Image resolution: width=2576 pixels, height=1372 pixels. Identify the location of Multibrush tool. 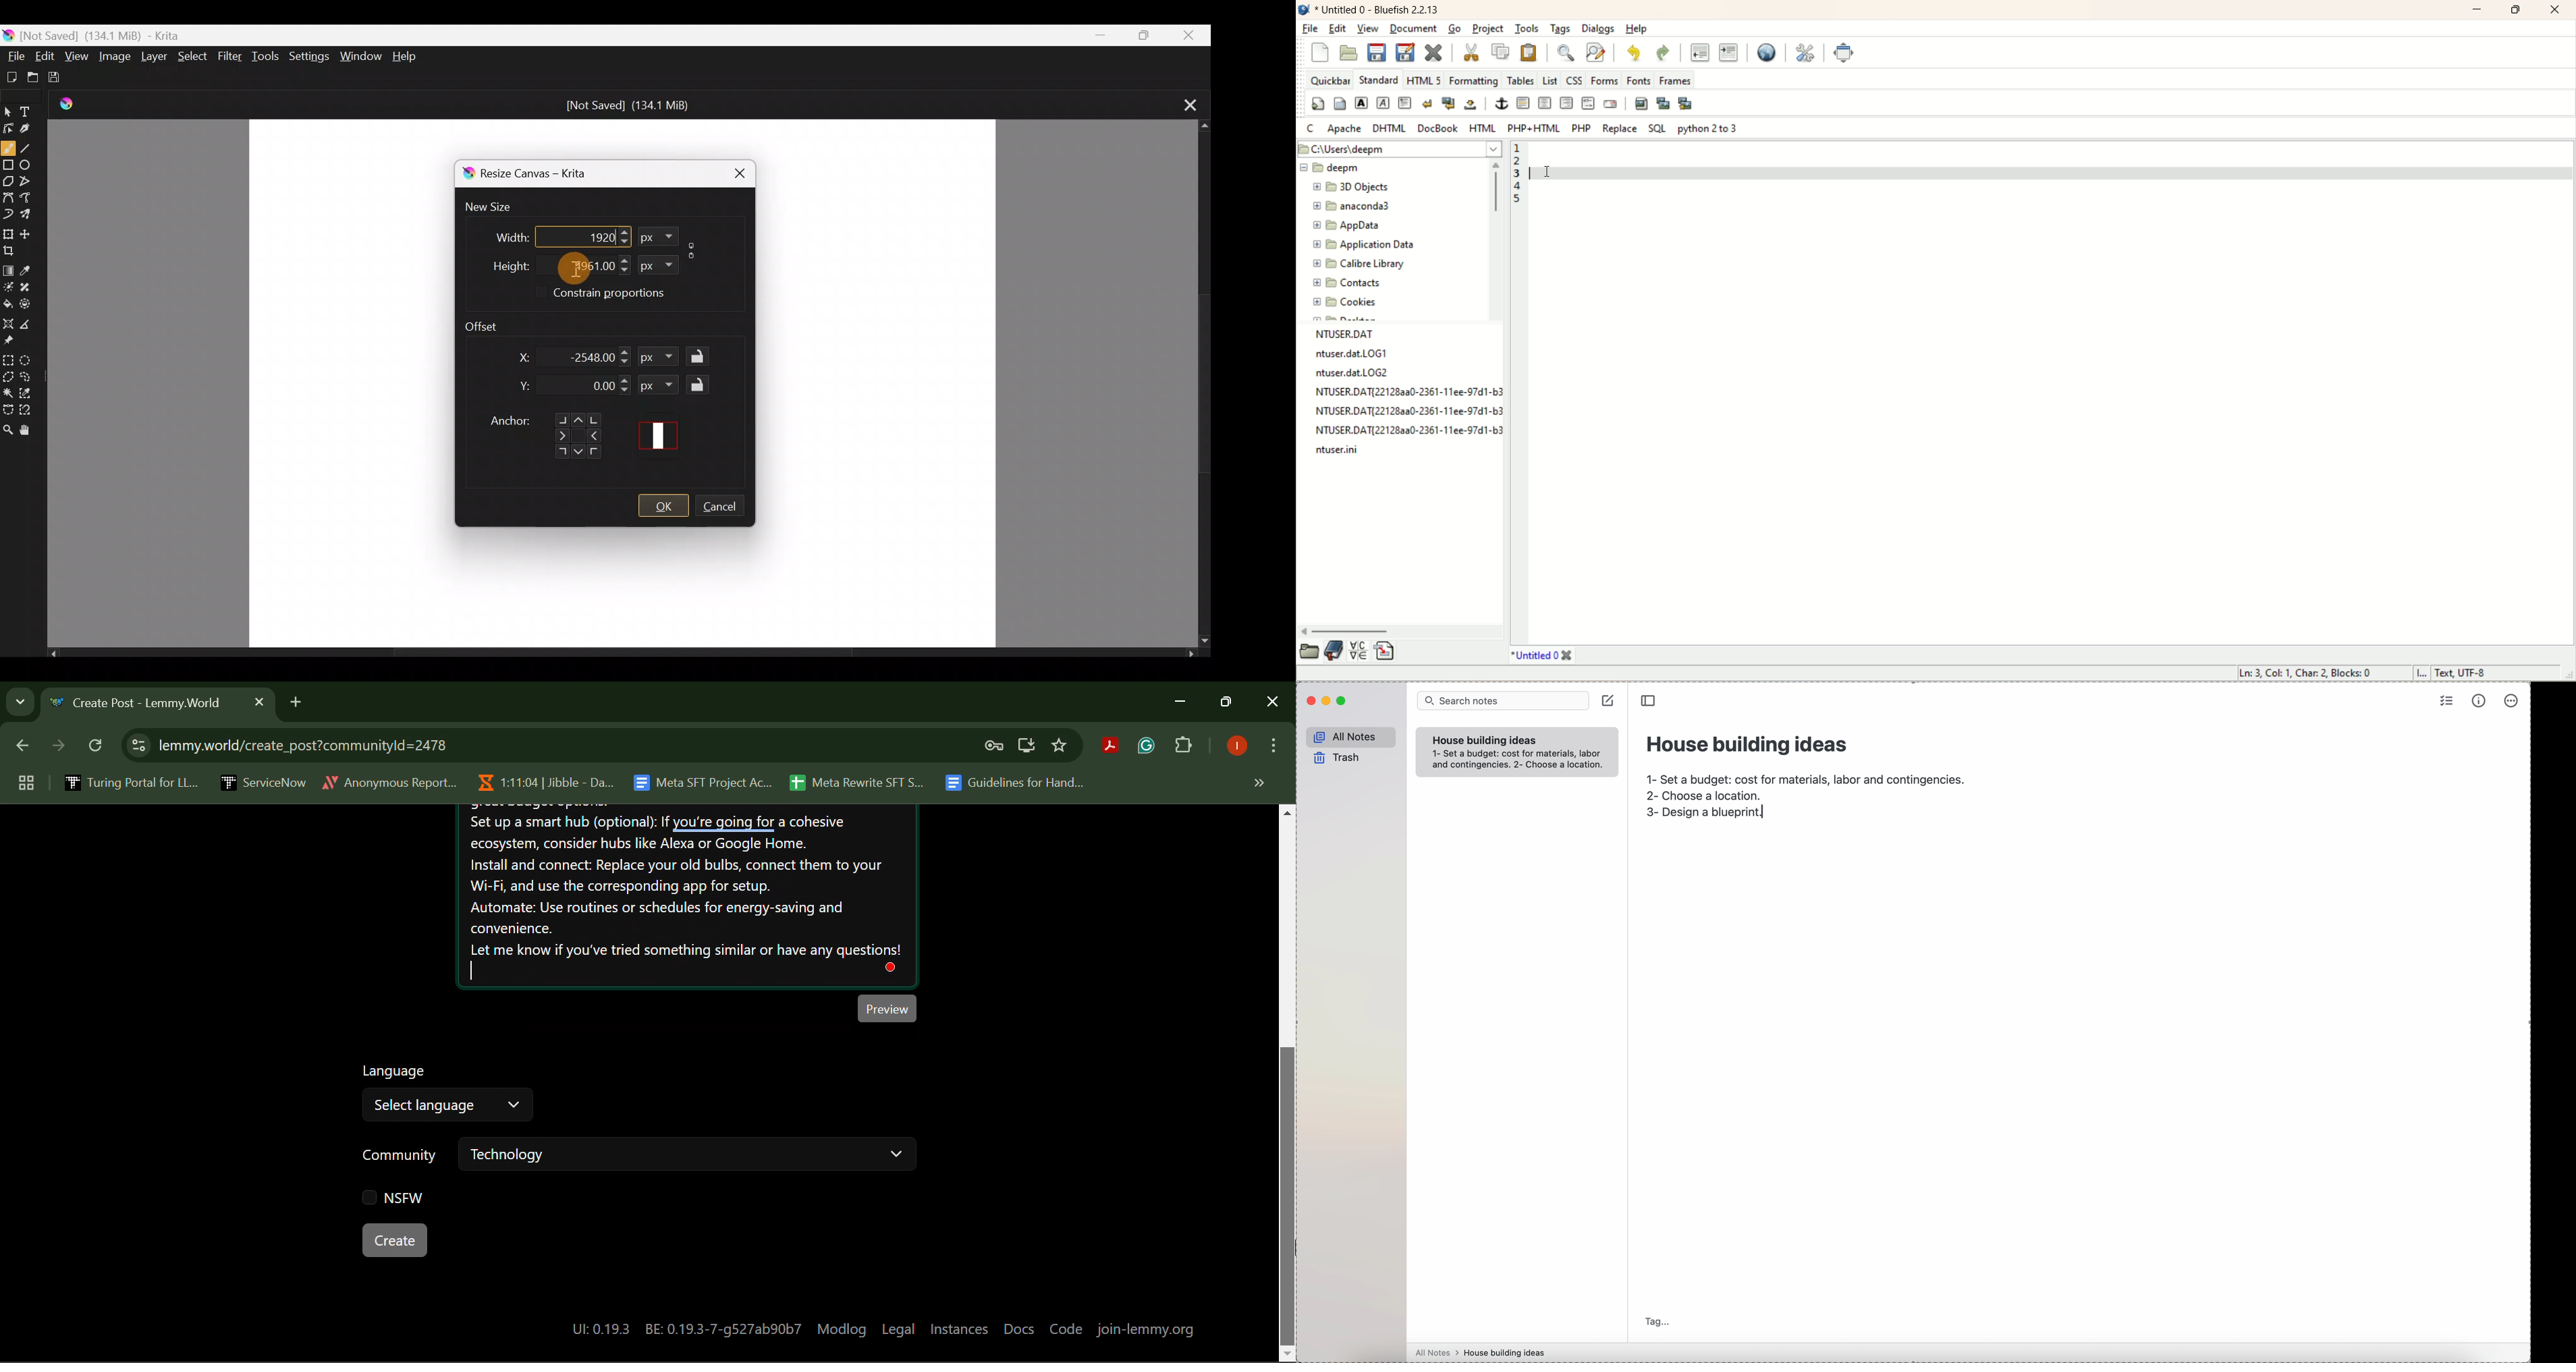
(32, 216).